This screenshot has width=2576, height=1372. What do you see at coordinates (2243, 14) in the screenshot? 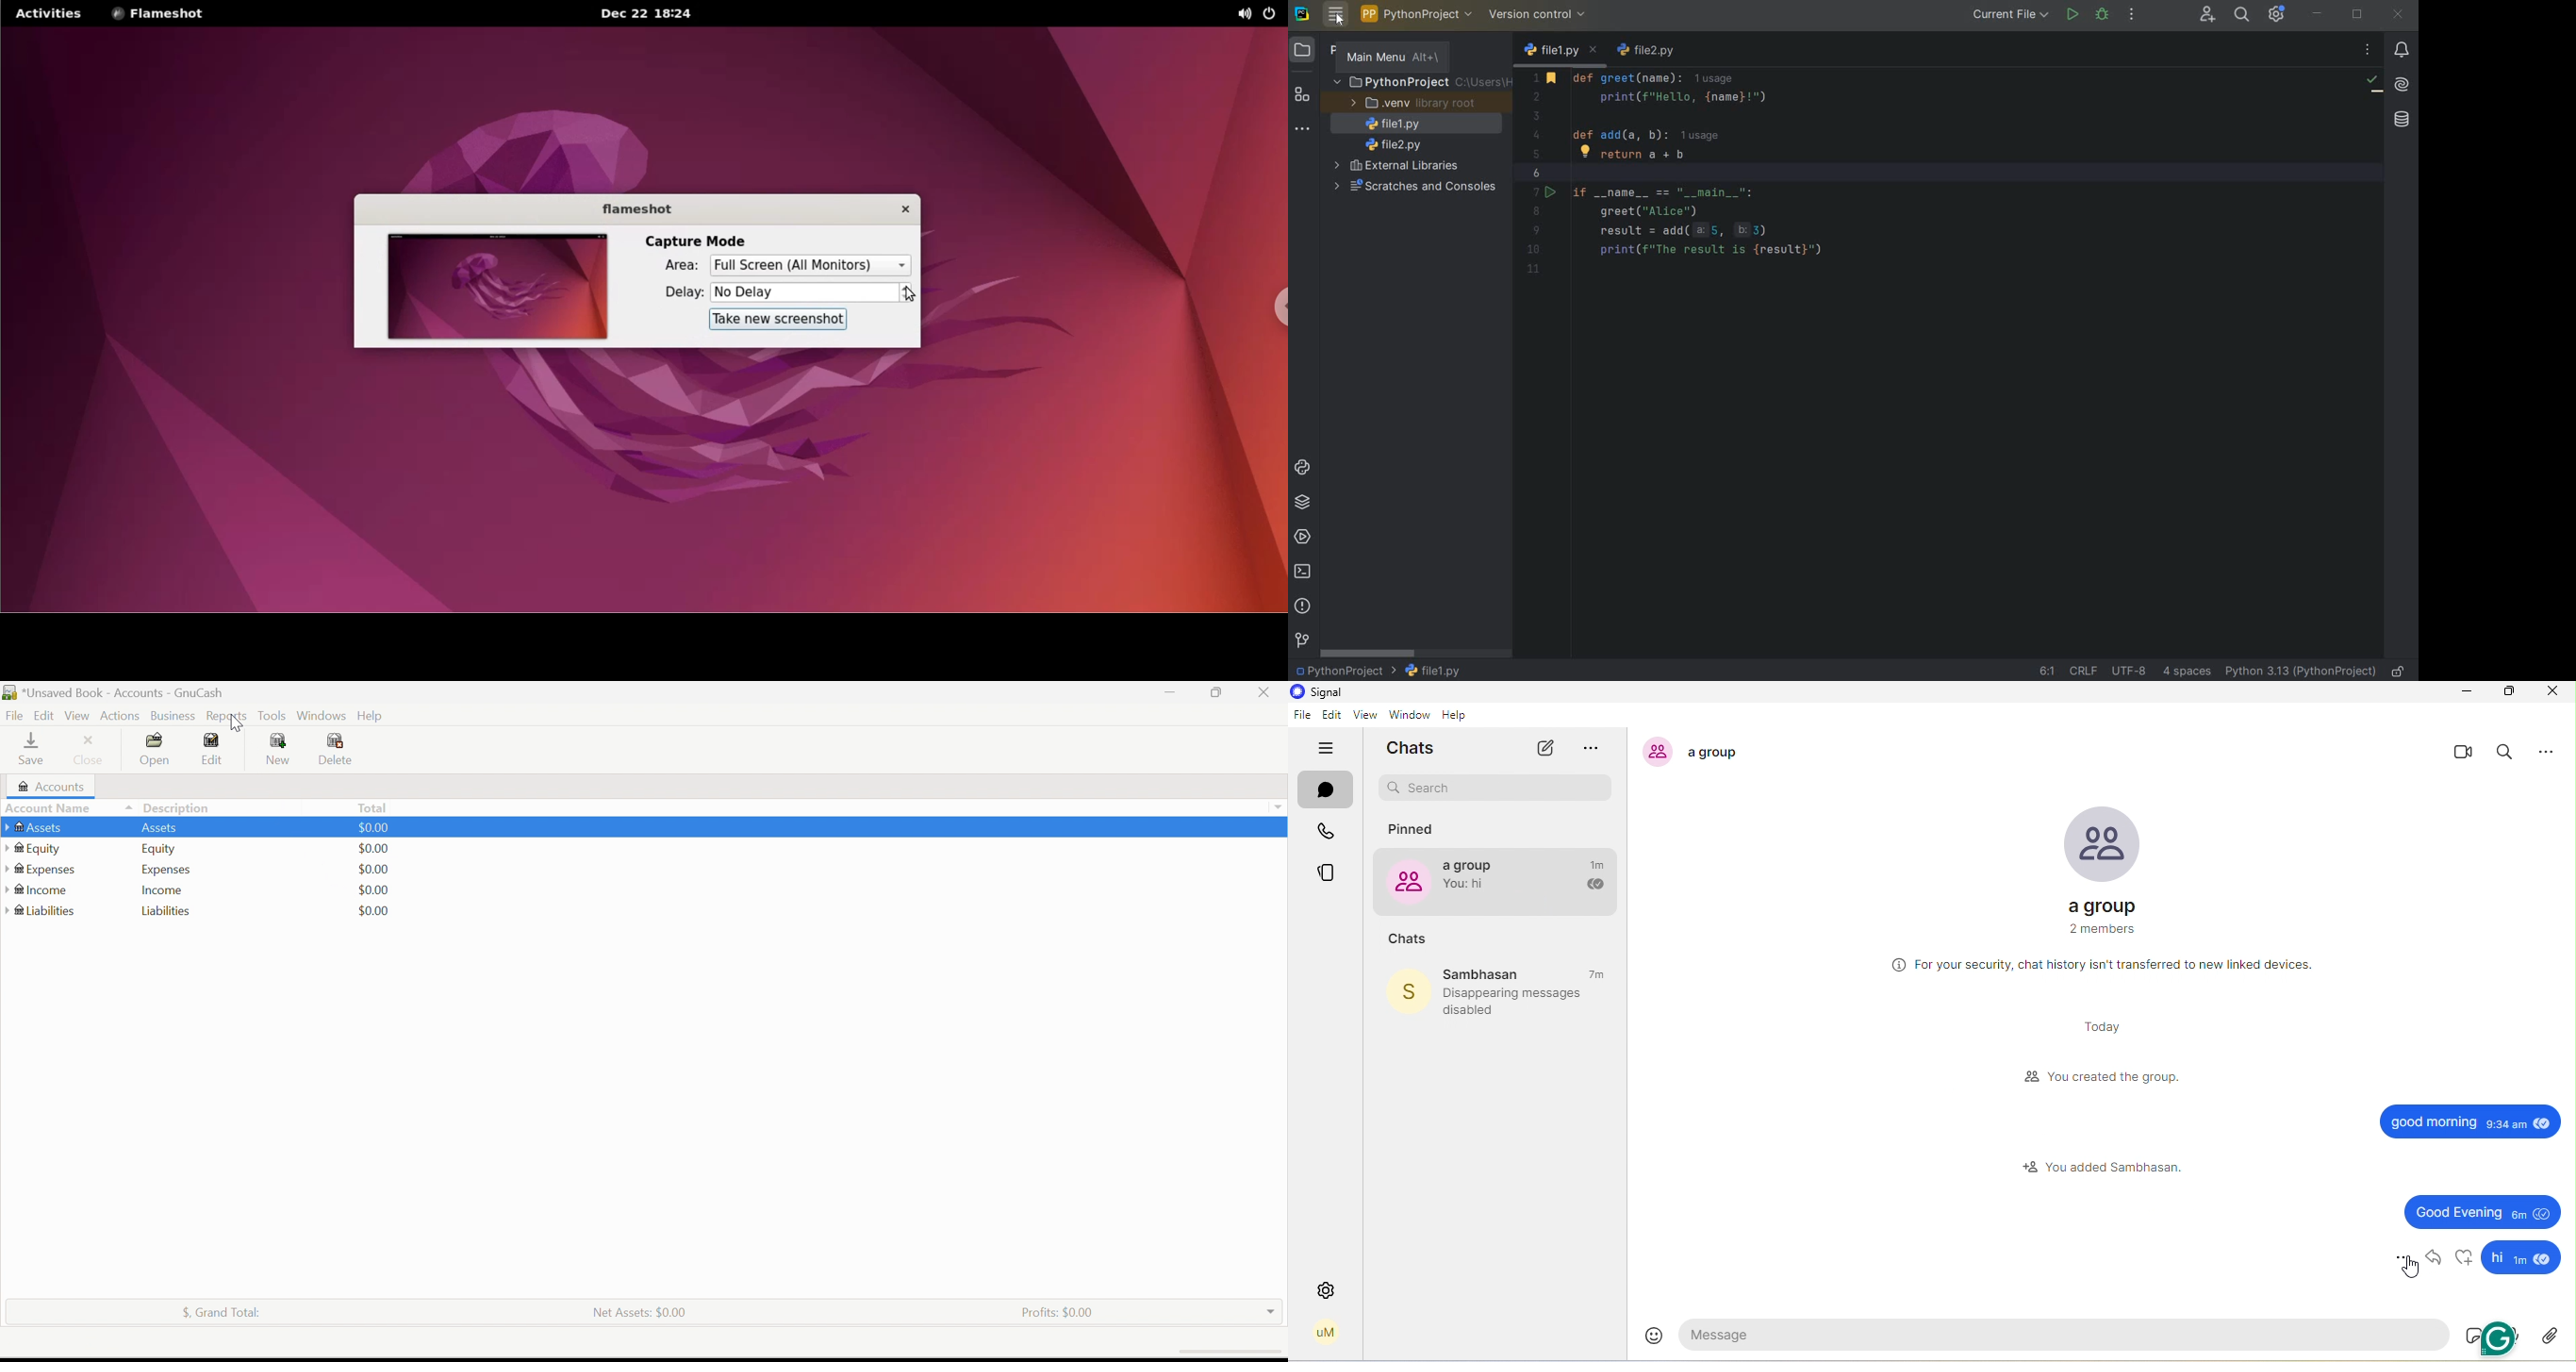
I see `search everywhere` at bounding box center [2243, 14].